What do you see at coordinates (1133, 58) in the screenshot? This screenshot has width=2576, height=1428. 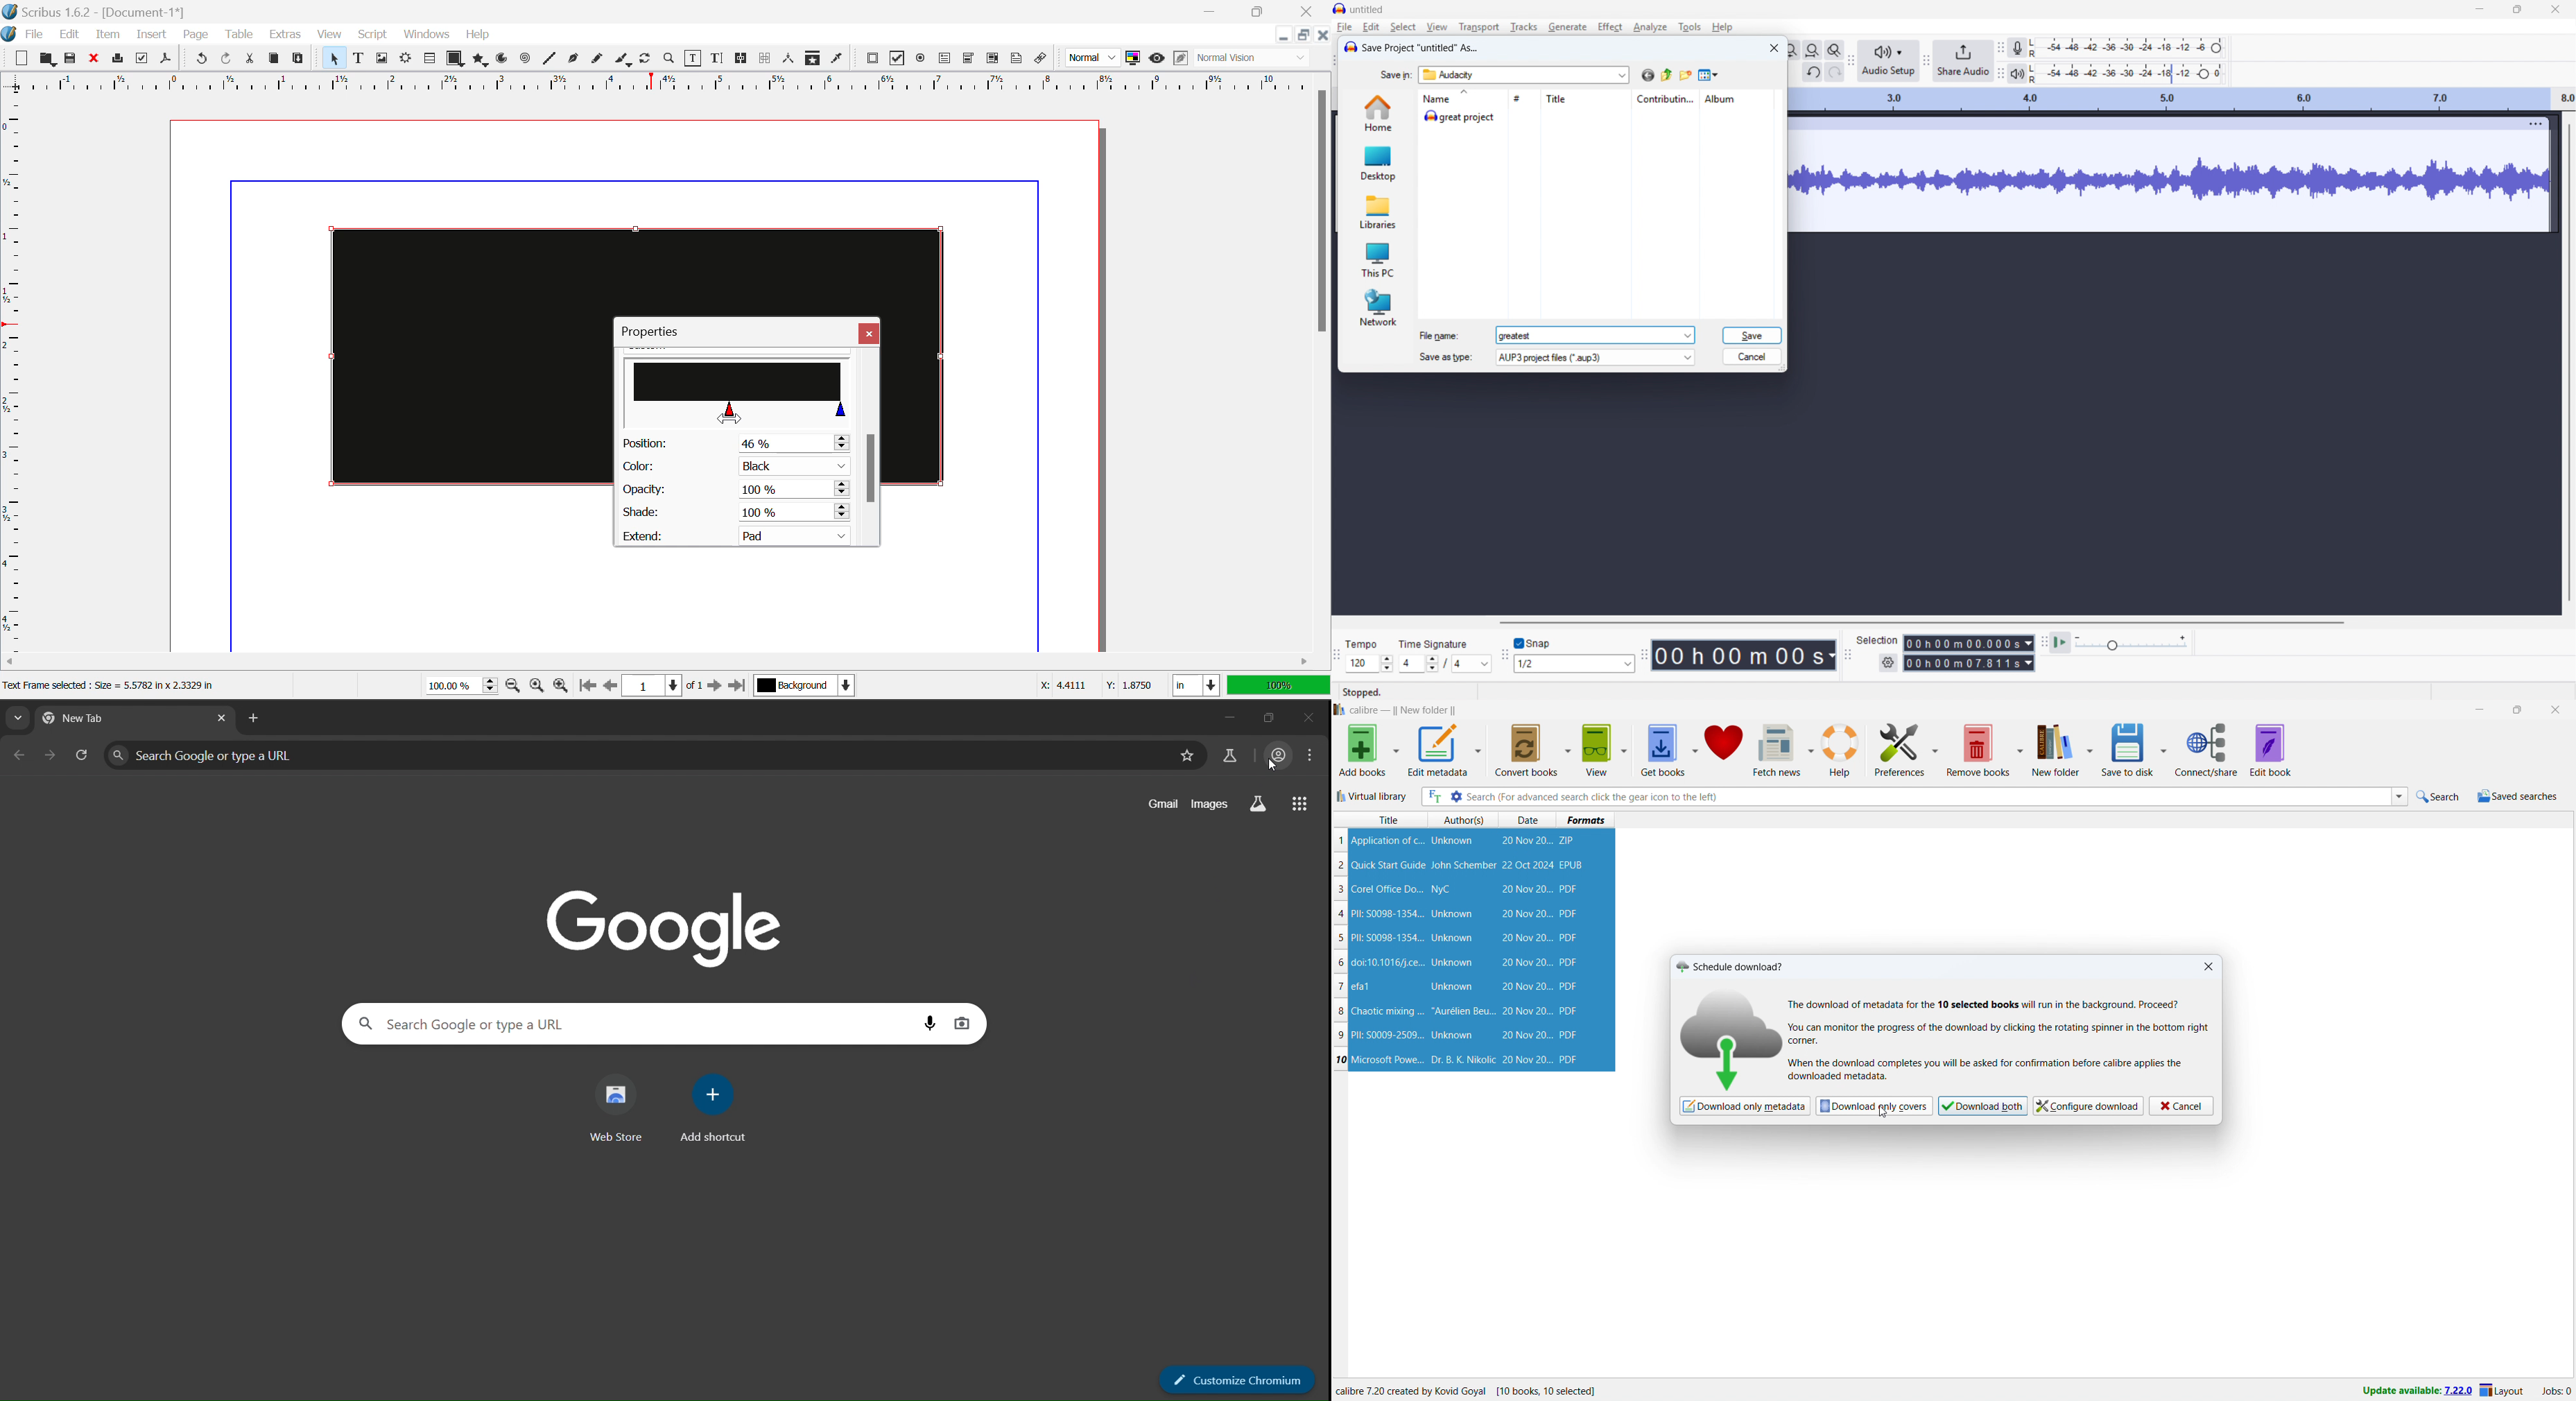 I see `Toggle Color Management` at bounding box center [1133, 58].